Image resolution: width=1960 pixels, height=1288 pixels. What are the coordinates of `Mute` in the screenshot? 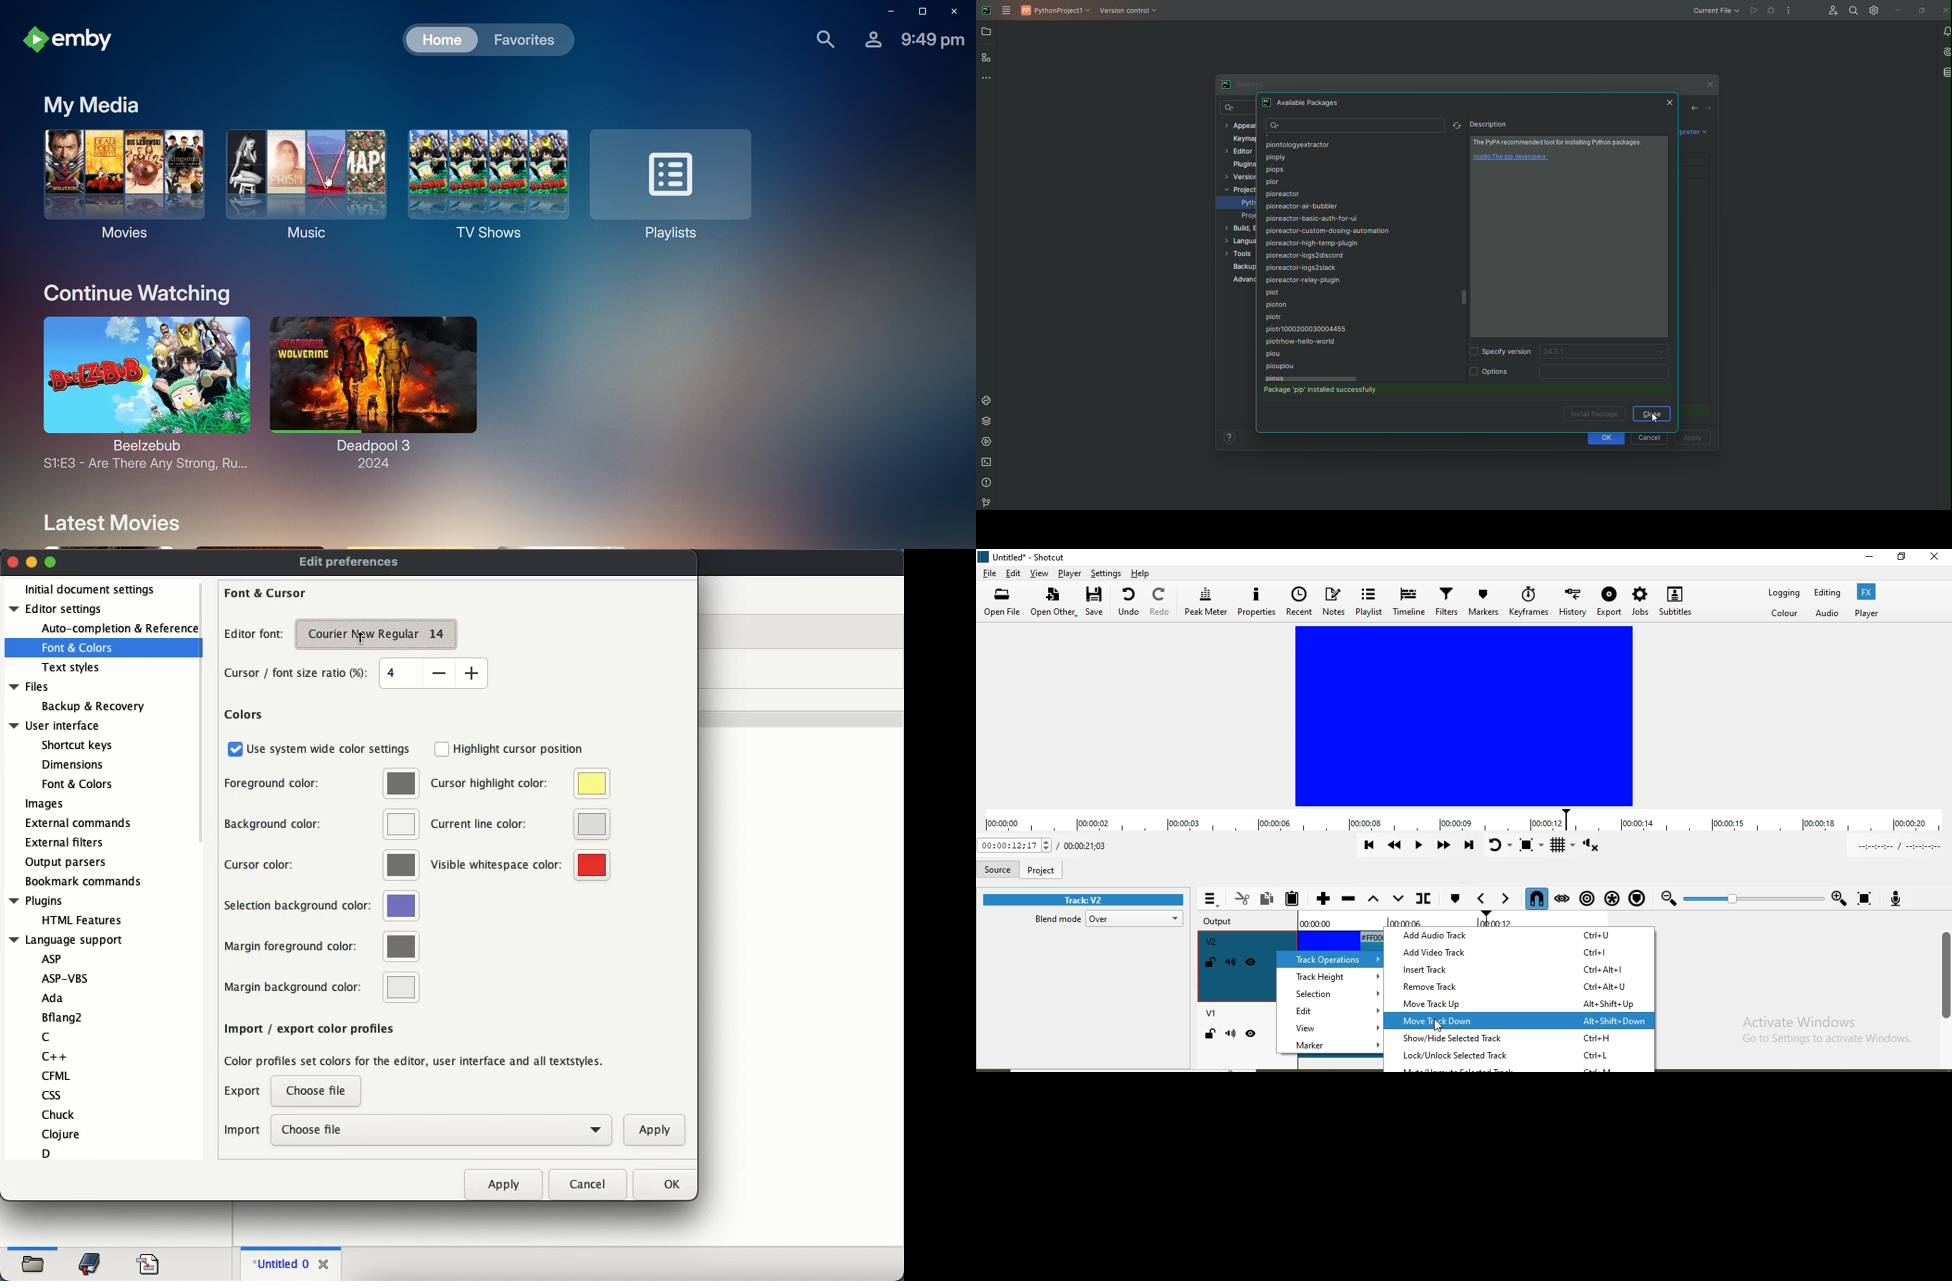 It's located at (1230, 1035).